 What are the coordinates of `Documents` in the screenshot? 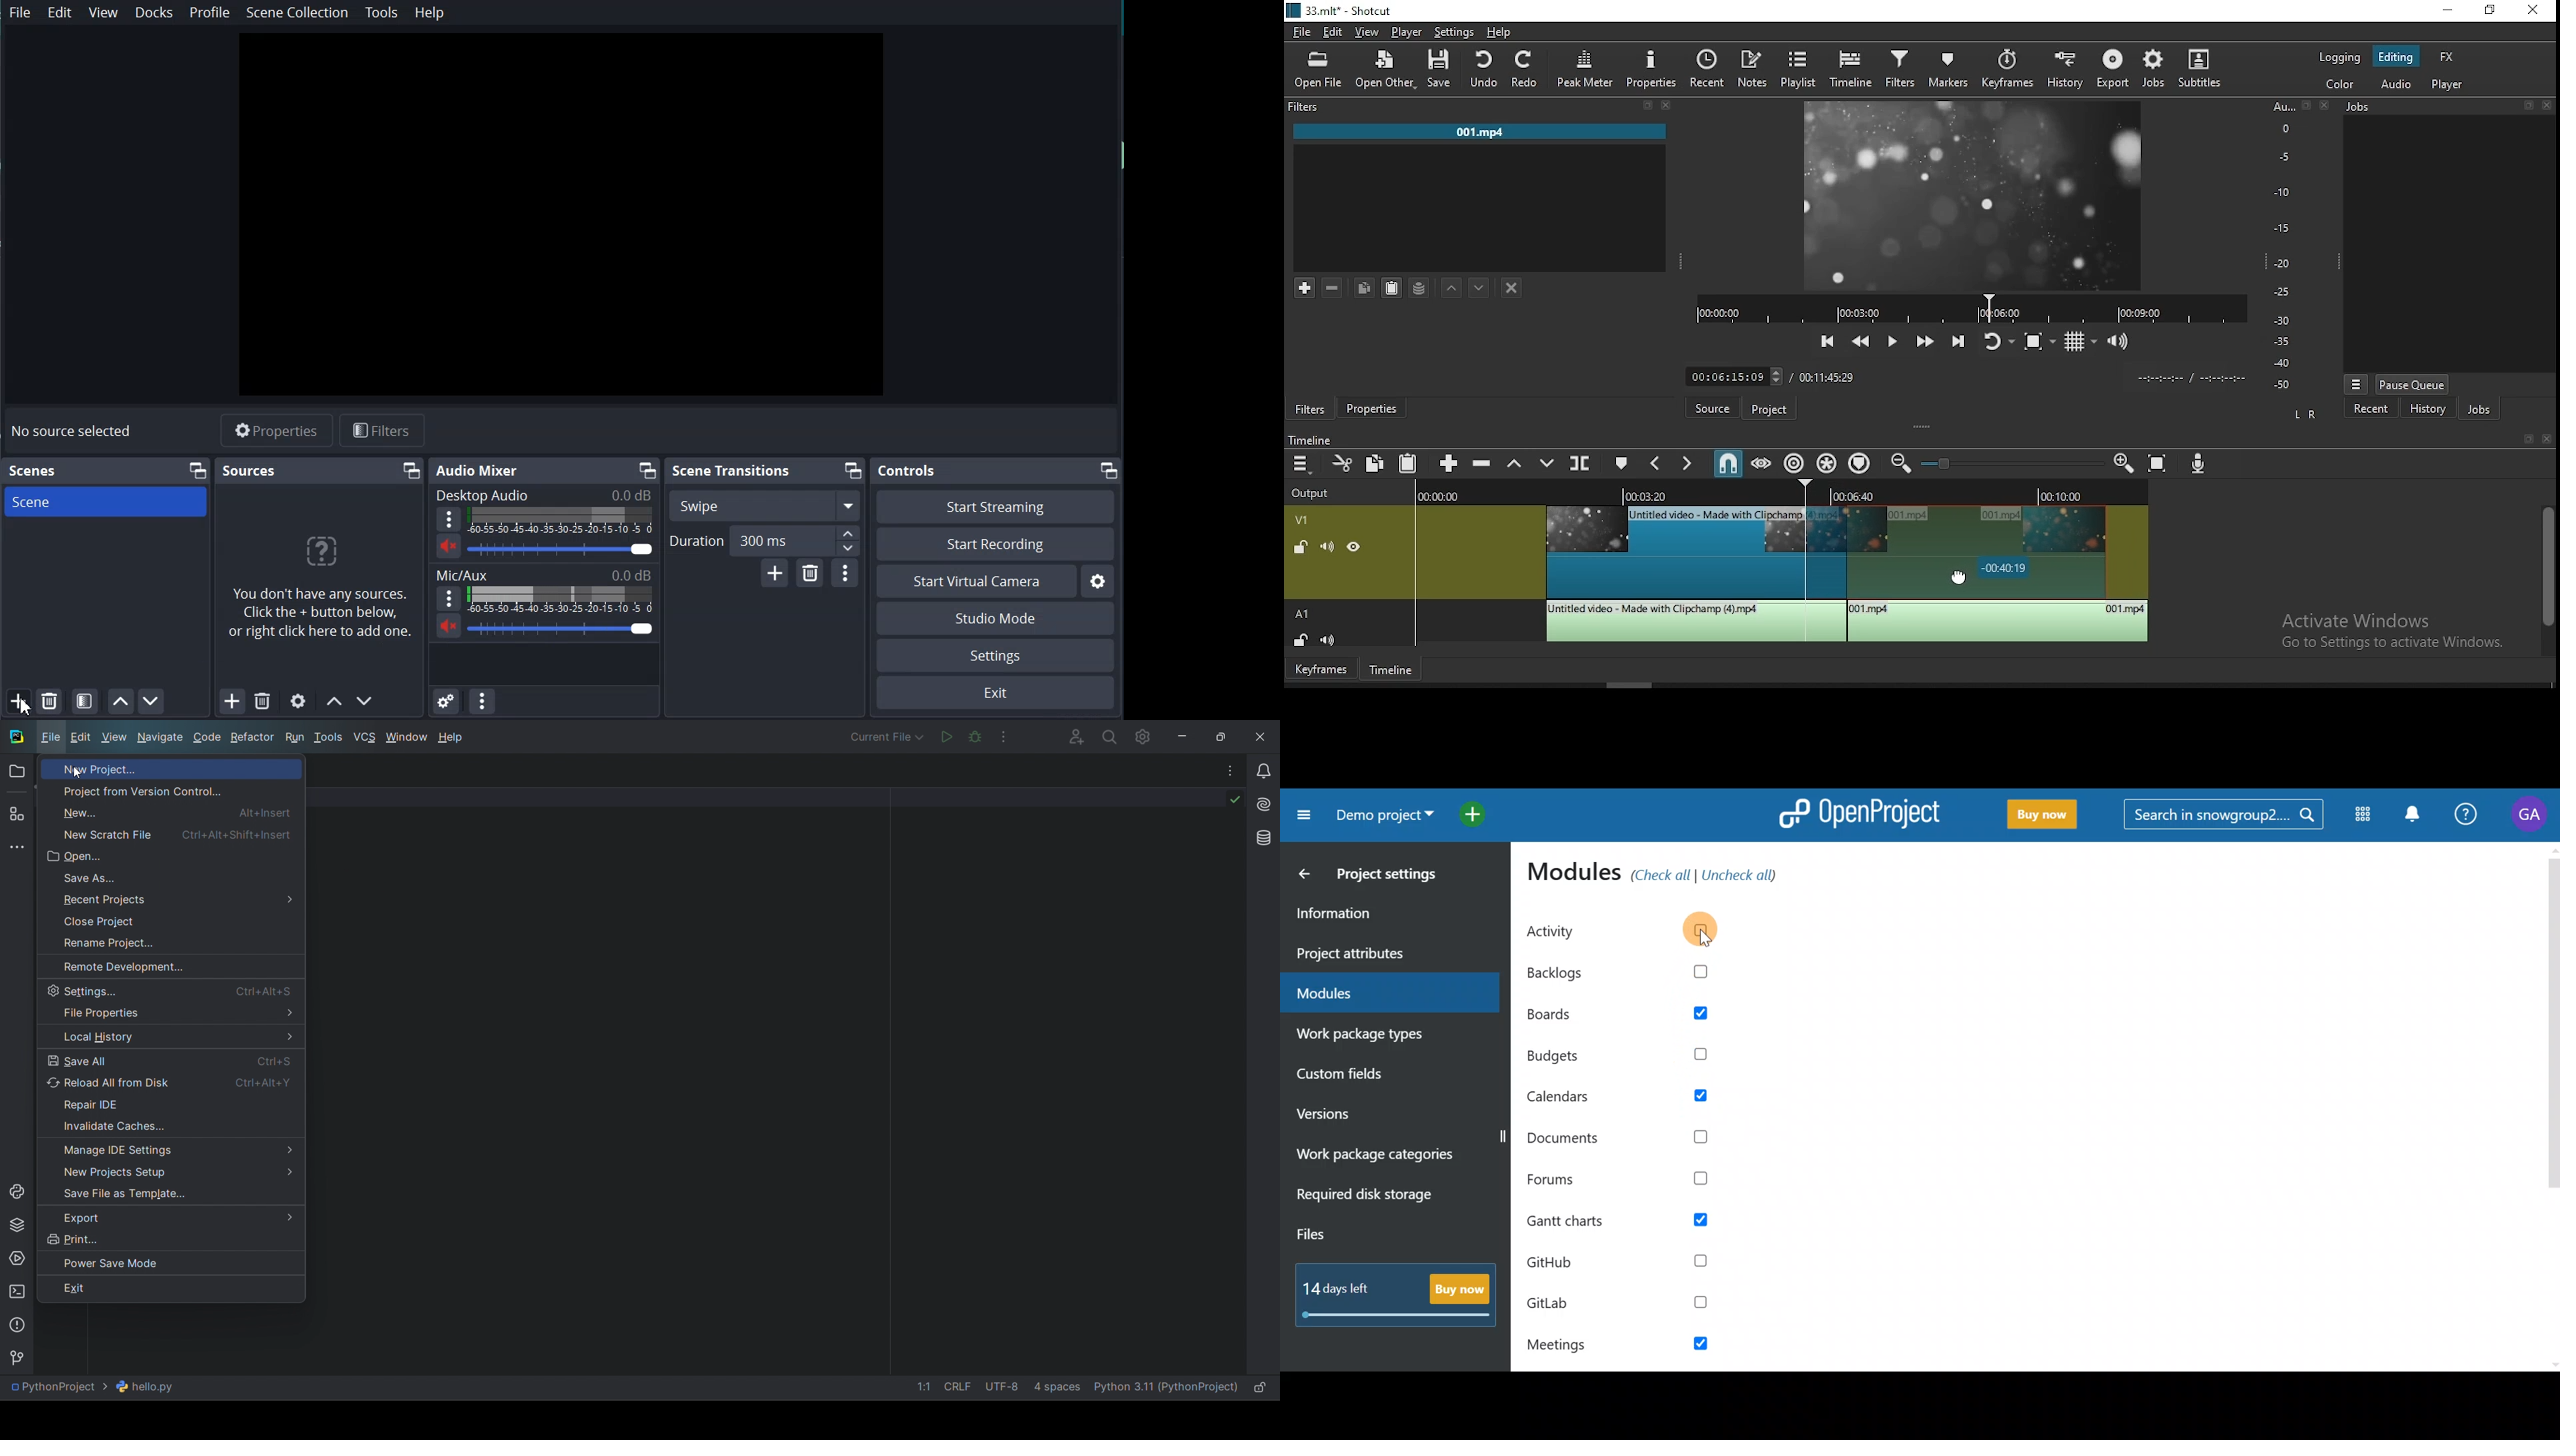 It's located at (1625, 1135).